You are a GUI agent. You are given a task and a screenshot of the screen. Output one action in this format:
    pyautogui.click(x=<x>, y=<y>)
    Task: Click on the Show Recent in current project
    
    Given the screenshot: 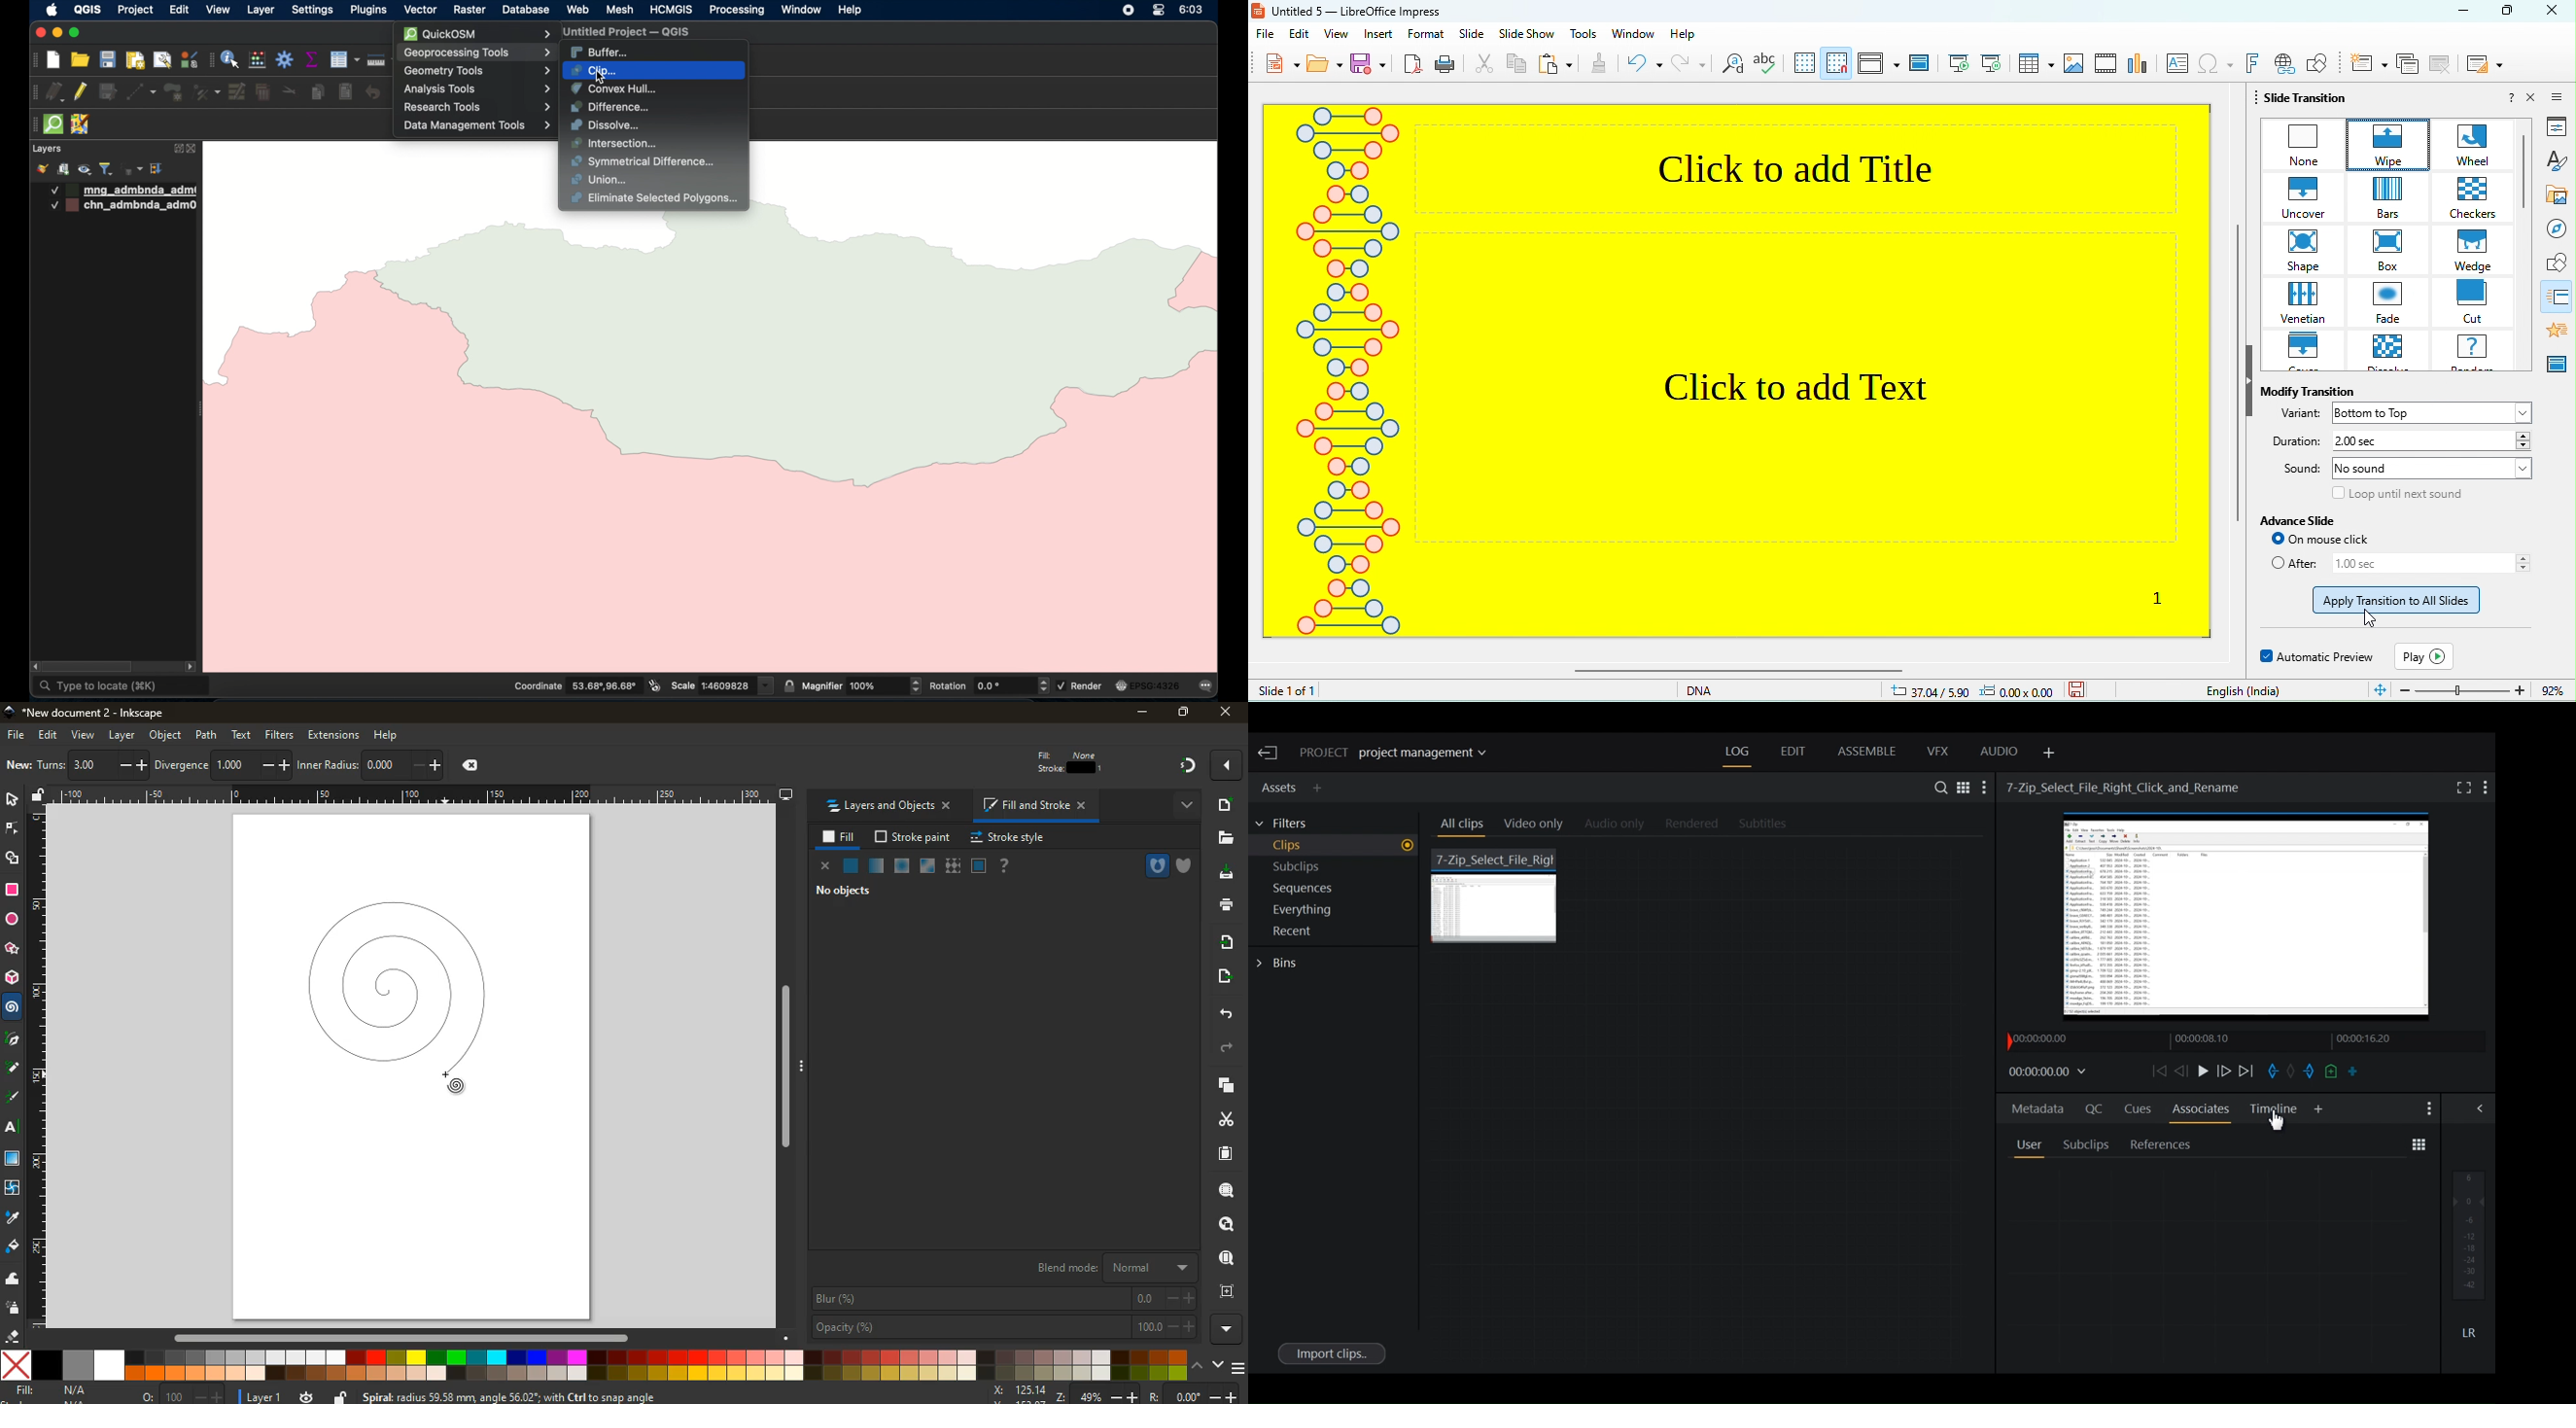 What is the action you would take?
    pyautogui.click(x=1335, y=932)
    